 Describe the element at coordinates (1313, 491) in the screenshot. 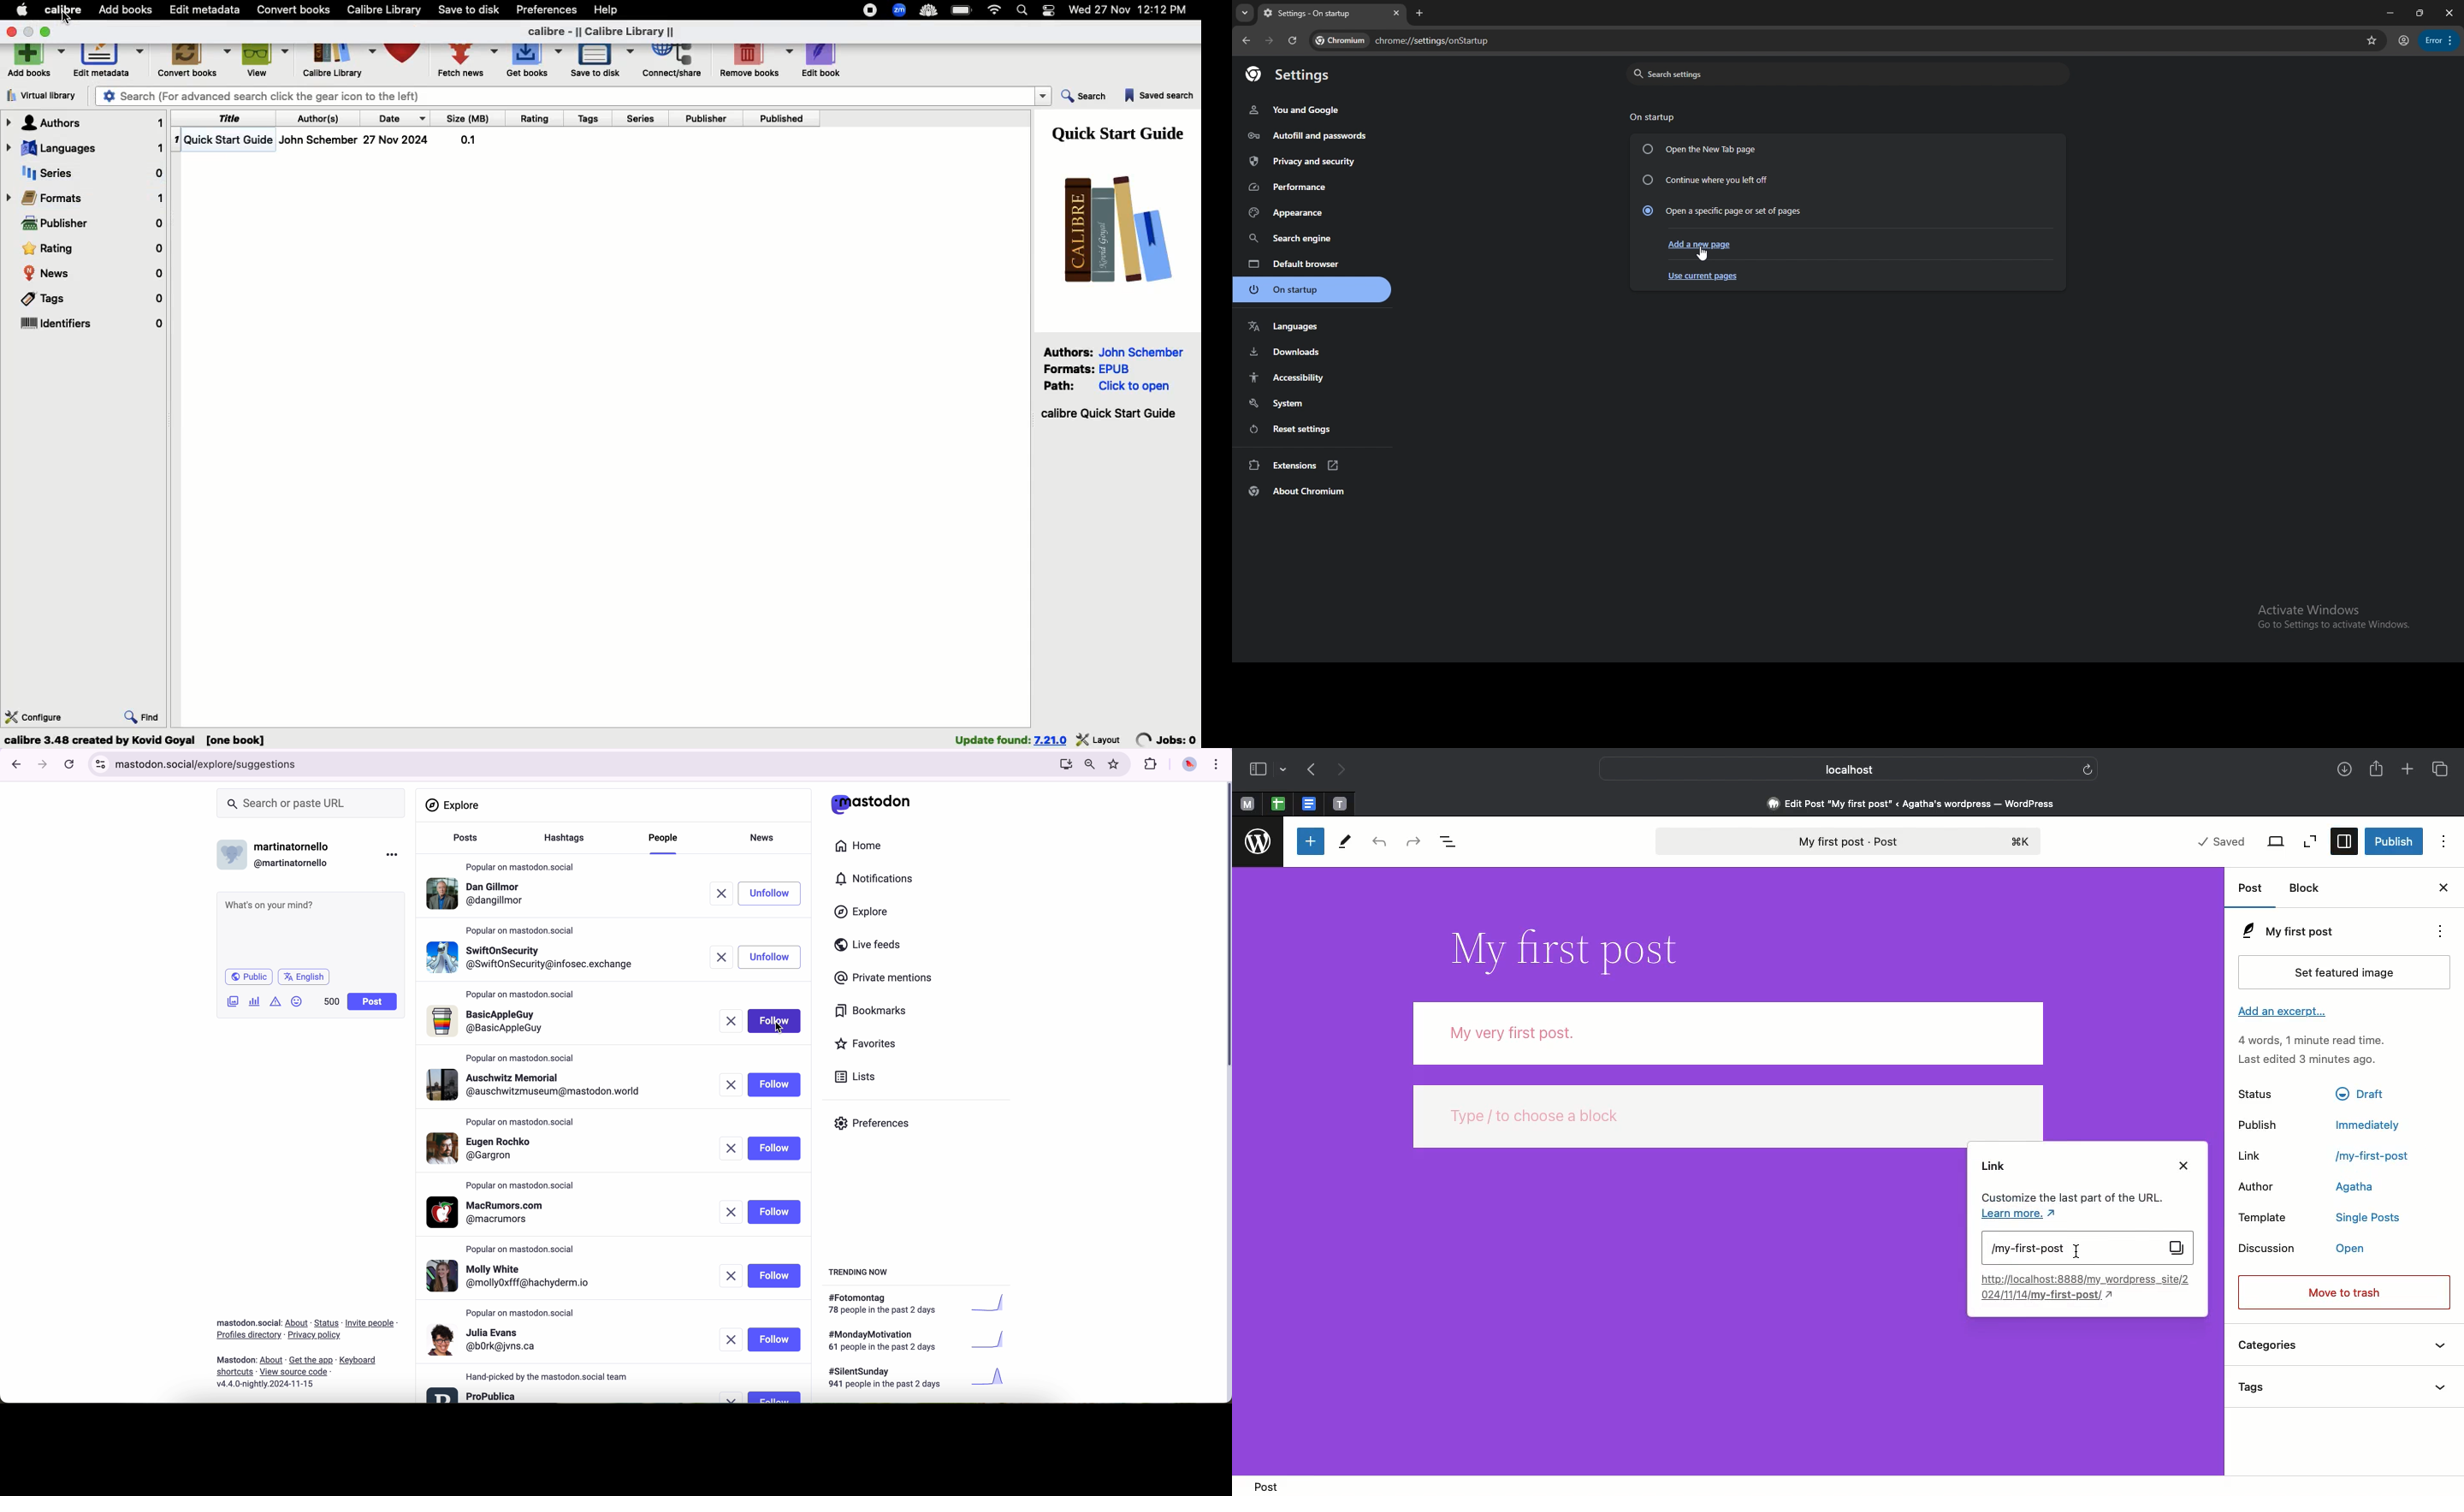

I see `about chromium` at that location.